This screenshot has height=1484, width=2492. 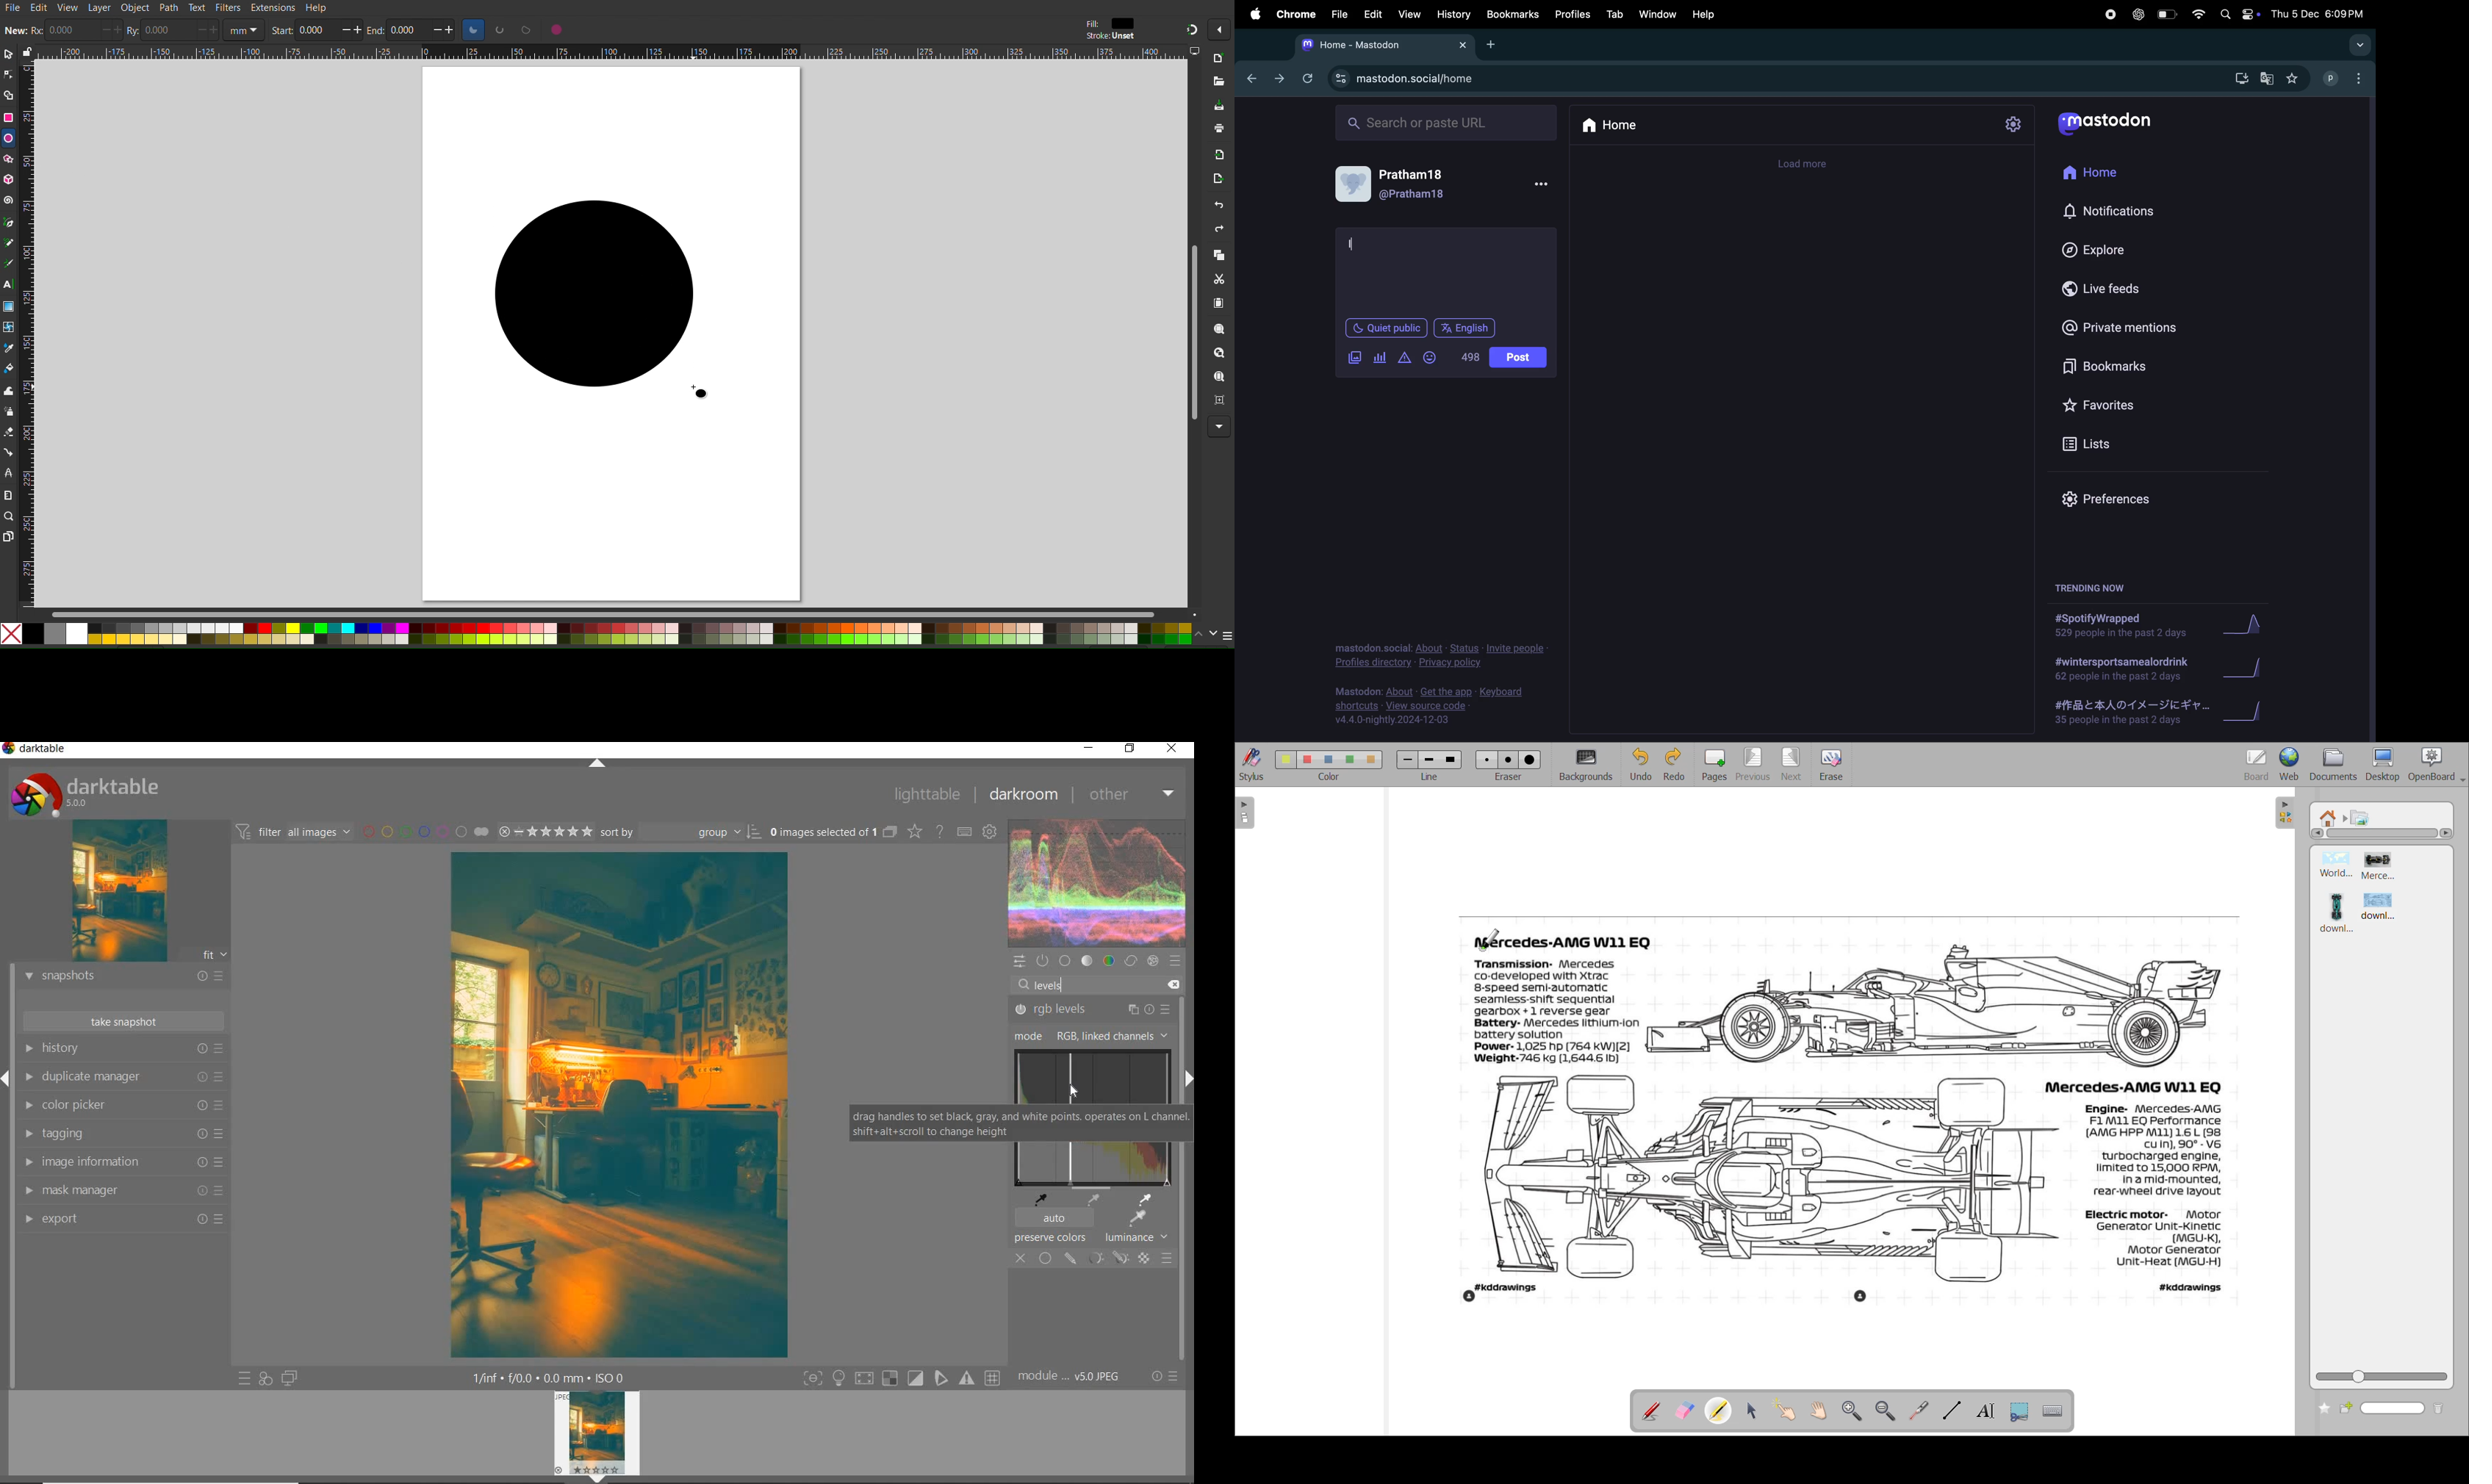 What do you see at coordinates (134, 8) in the screenshot?
I see `Object` at bounding box center [134, 8].